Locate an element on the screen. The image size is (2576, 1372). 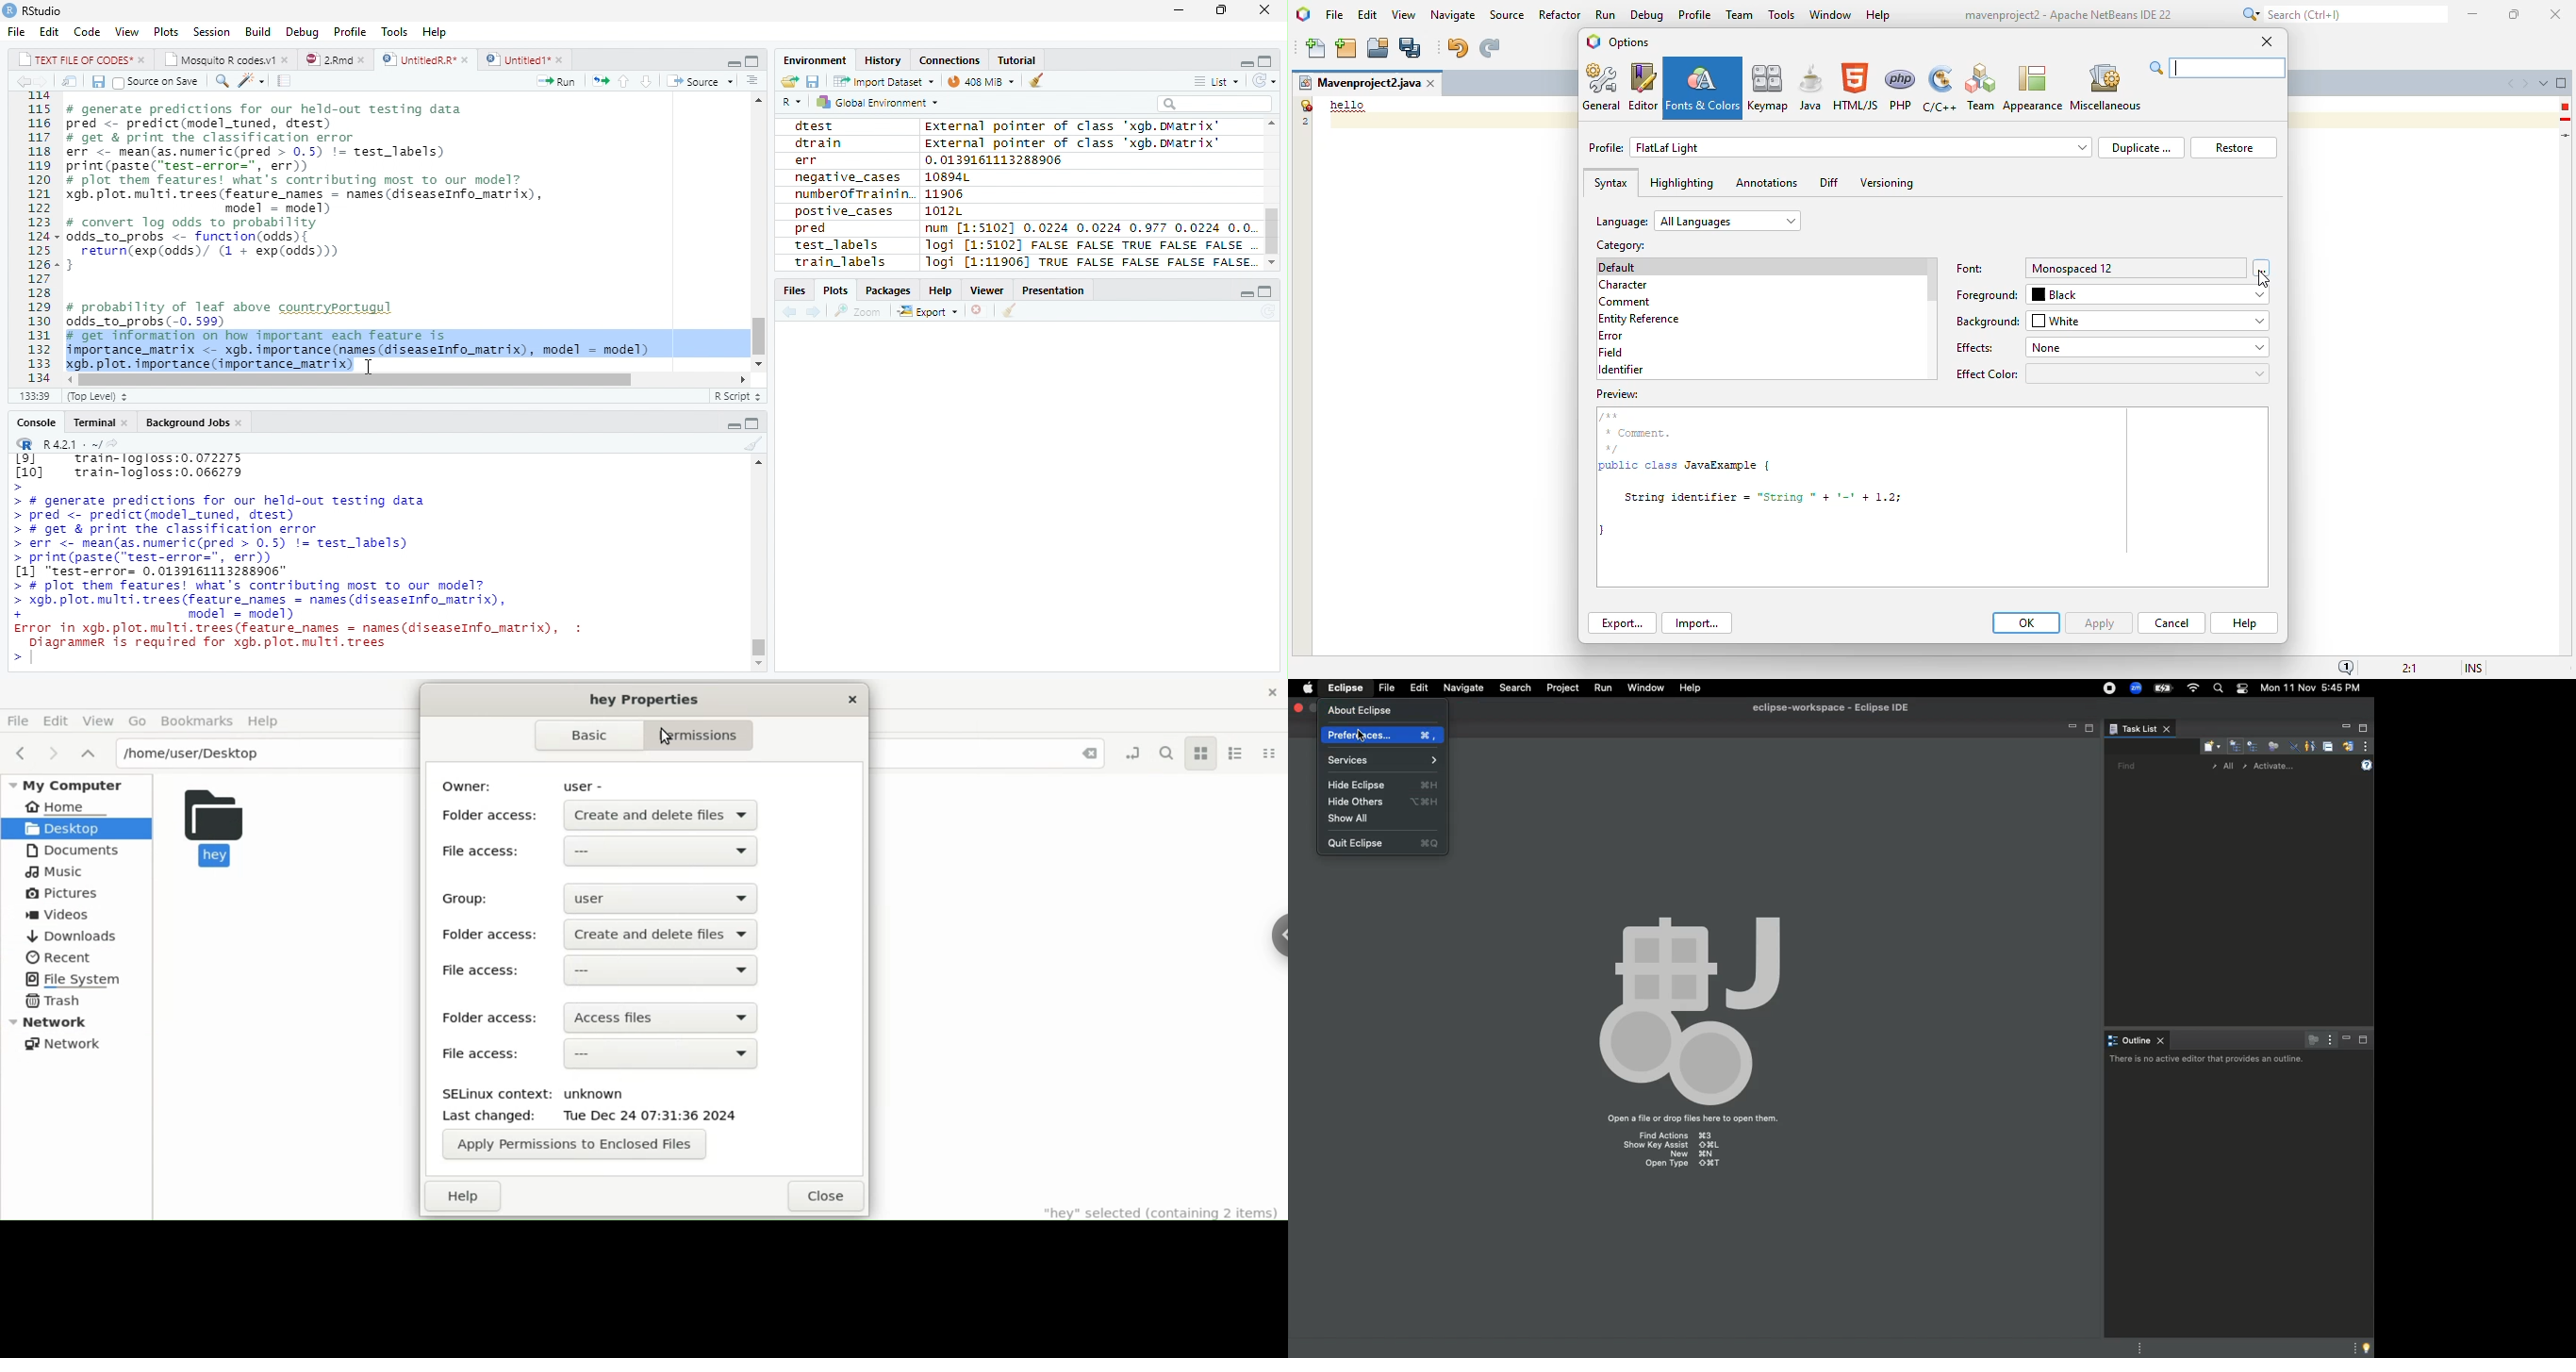
Scroll is located at coordinates (759, 231).